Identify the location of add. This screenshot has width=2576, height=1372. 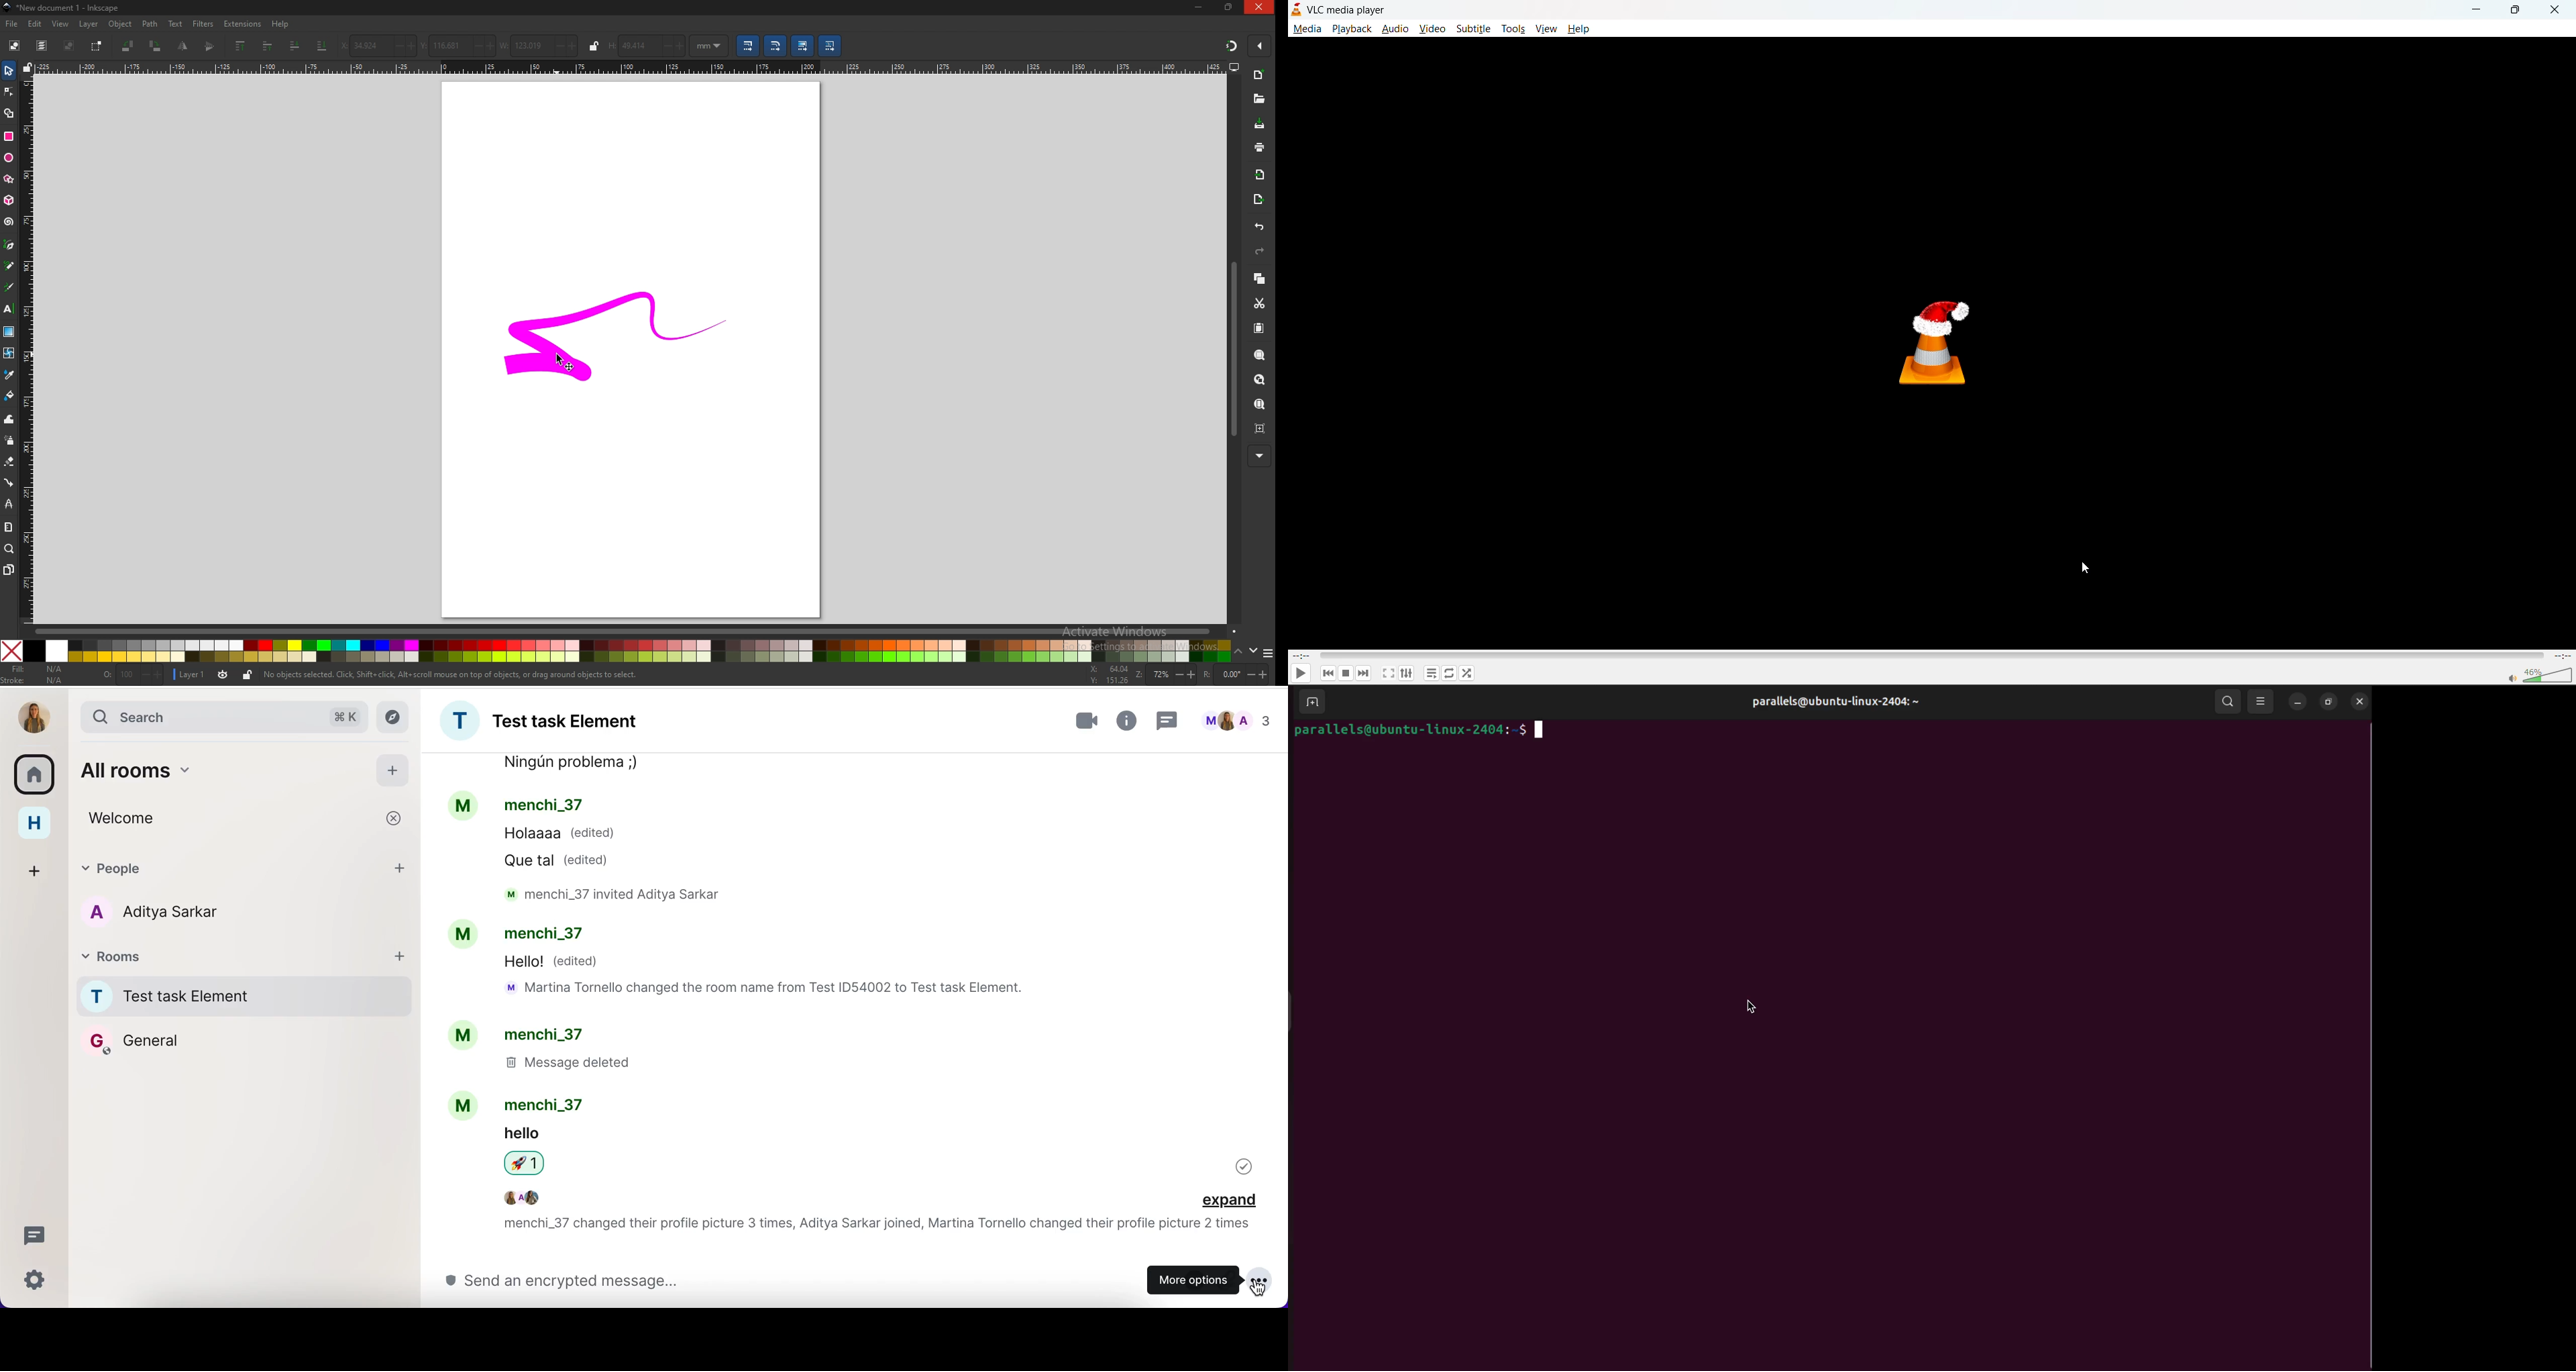
(401, 959).